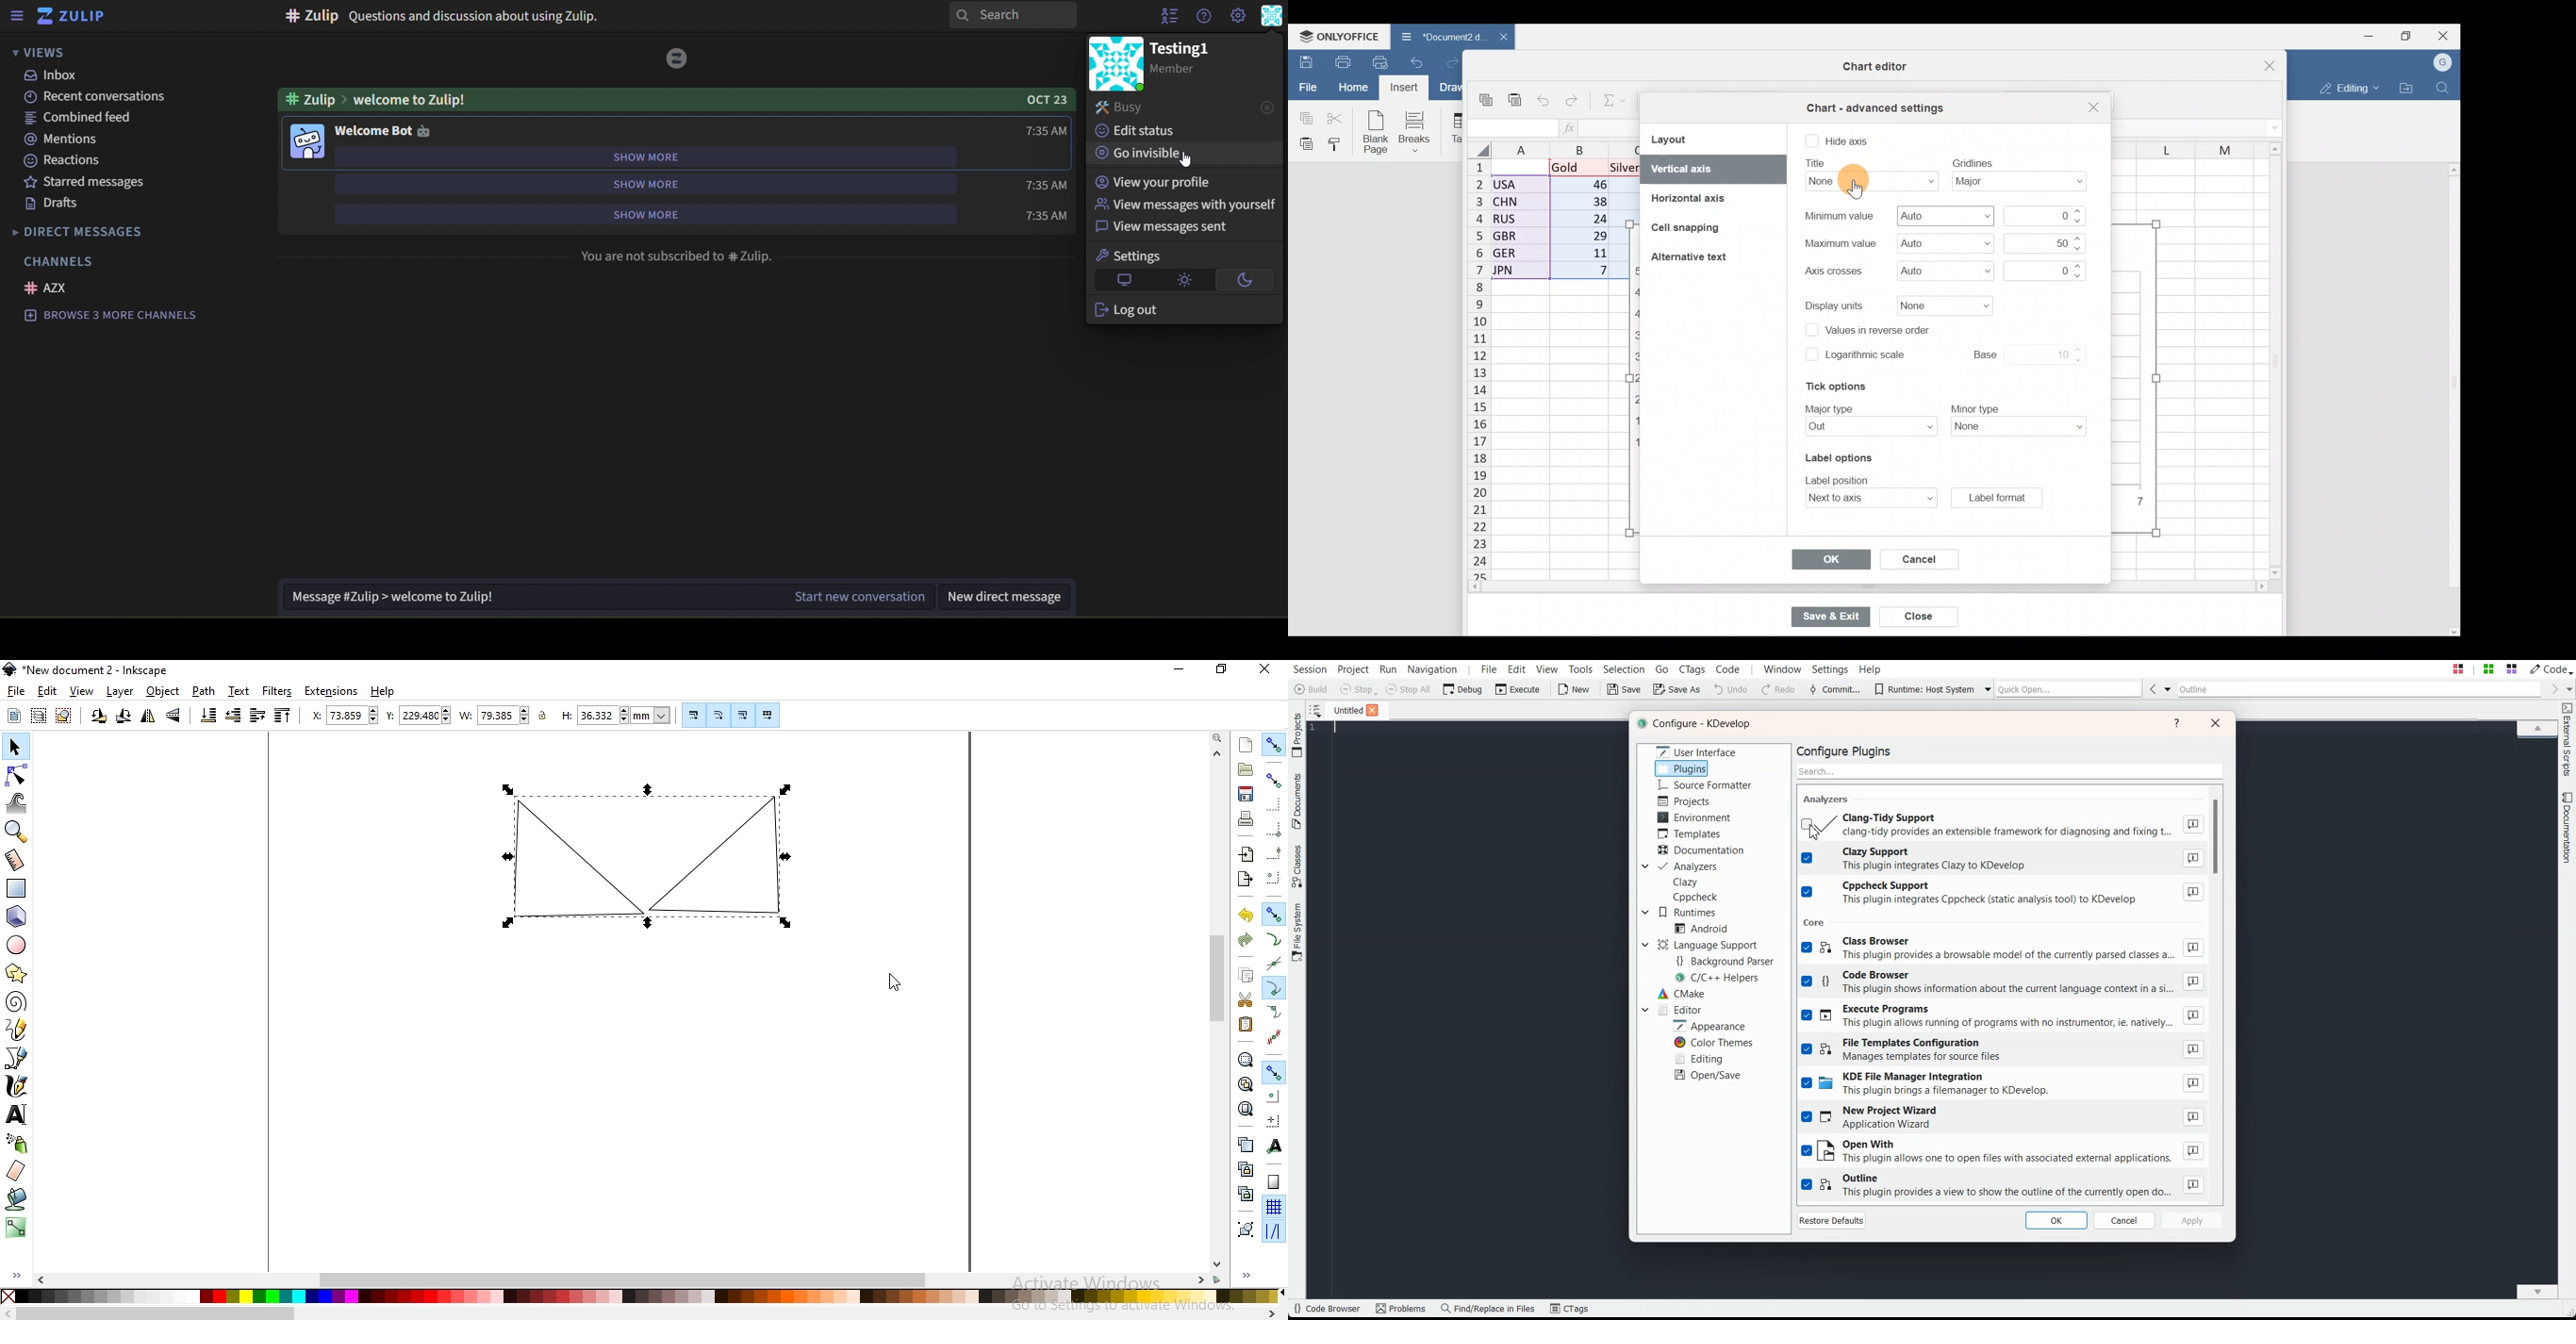 Image resolution: width=2576 pixels, height=1344 pixels. I want to click on text, so click(1839, 243).